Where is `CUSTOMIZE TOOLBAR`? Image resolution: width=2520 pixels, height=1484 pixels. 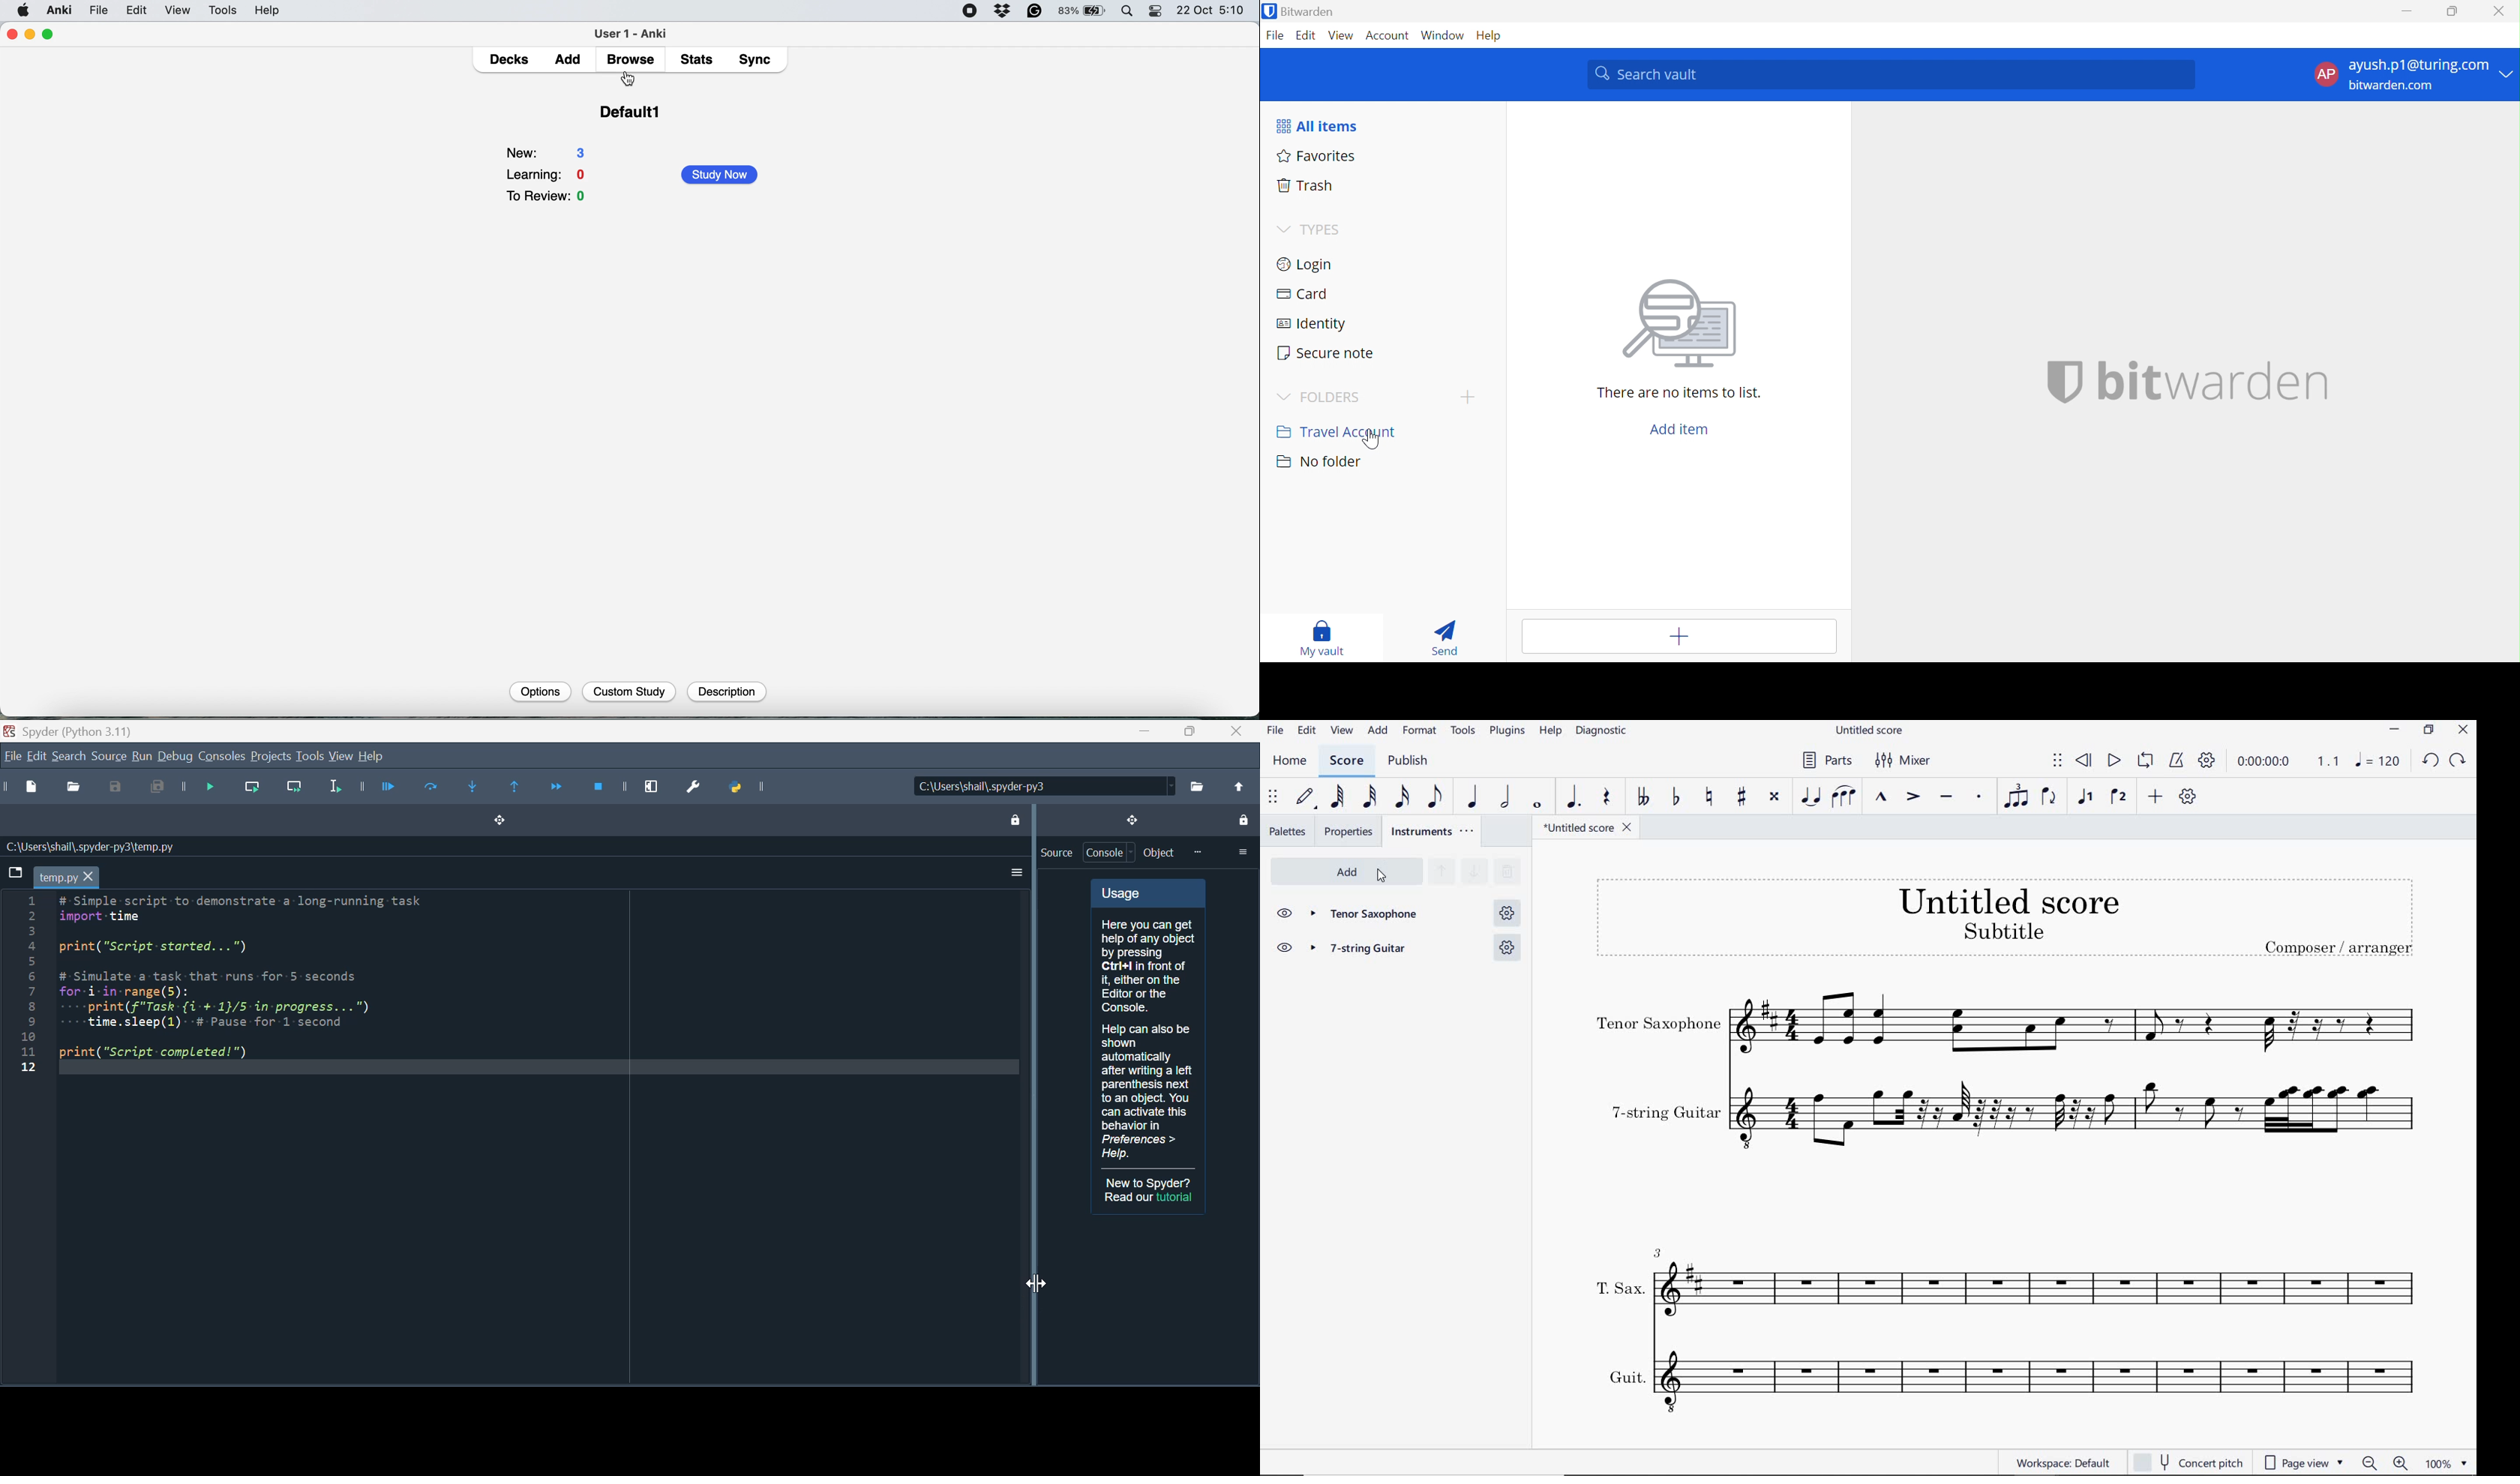 CUSTOMIZE TOOLBAR is located at coordinates (2187, 797).